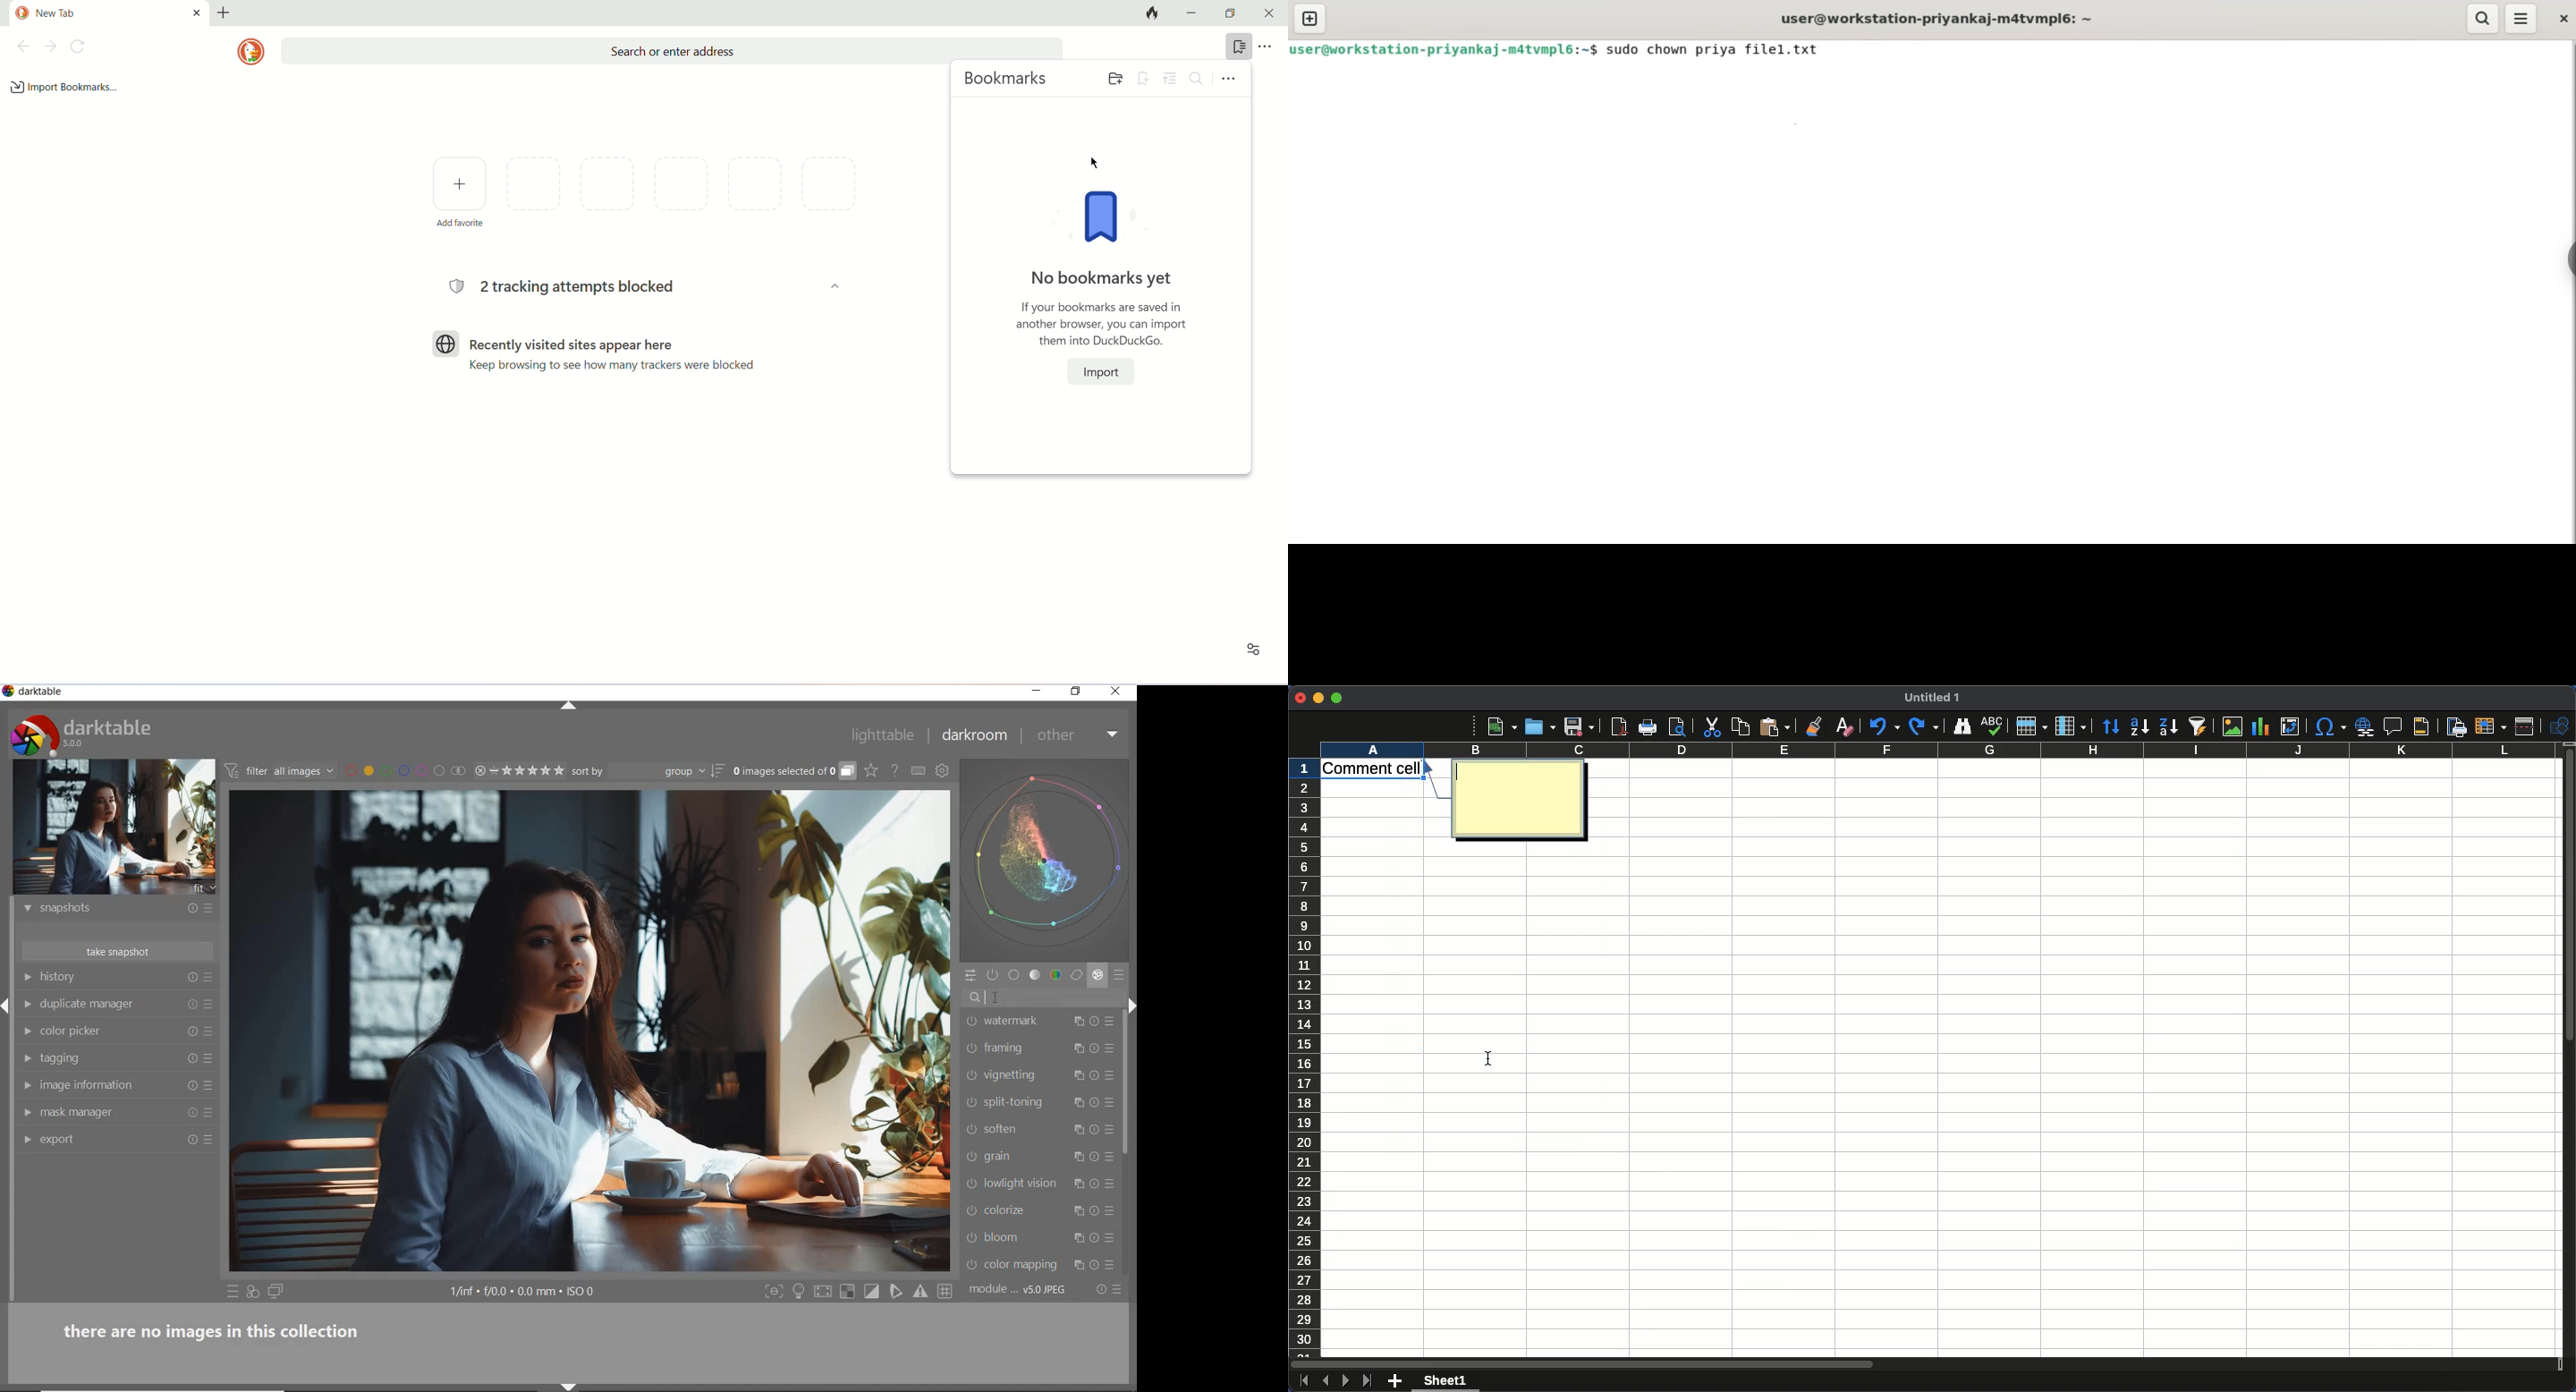 The width and height of the screenshot is (2576, 1400). What do you see at coordinates (1847, 726) in the screenshot?
I see `Clear formatting` at bounding box center [1847, 726].